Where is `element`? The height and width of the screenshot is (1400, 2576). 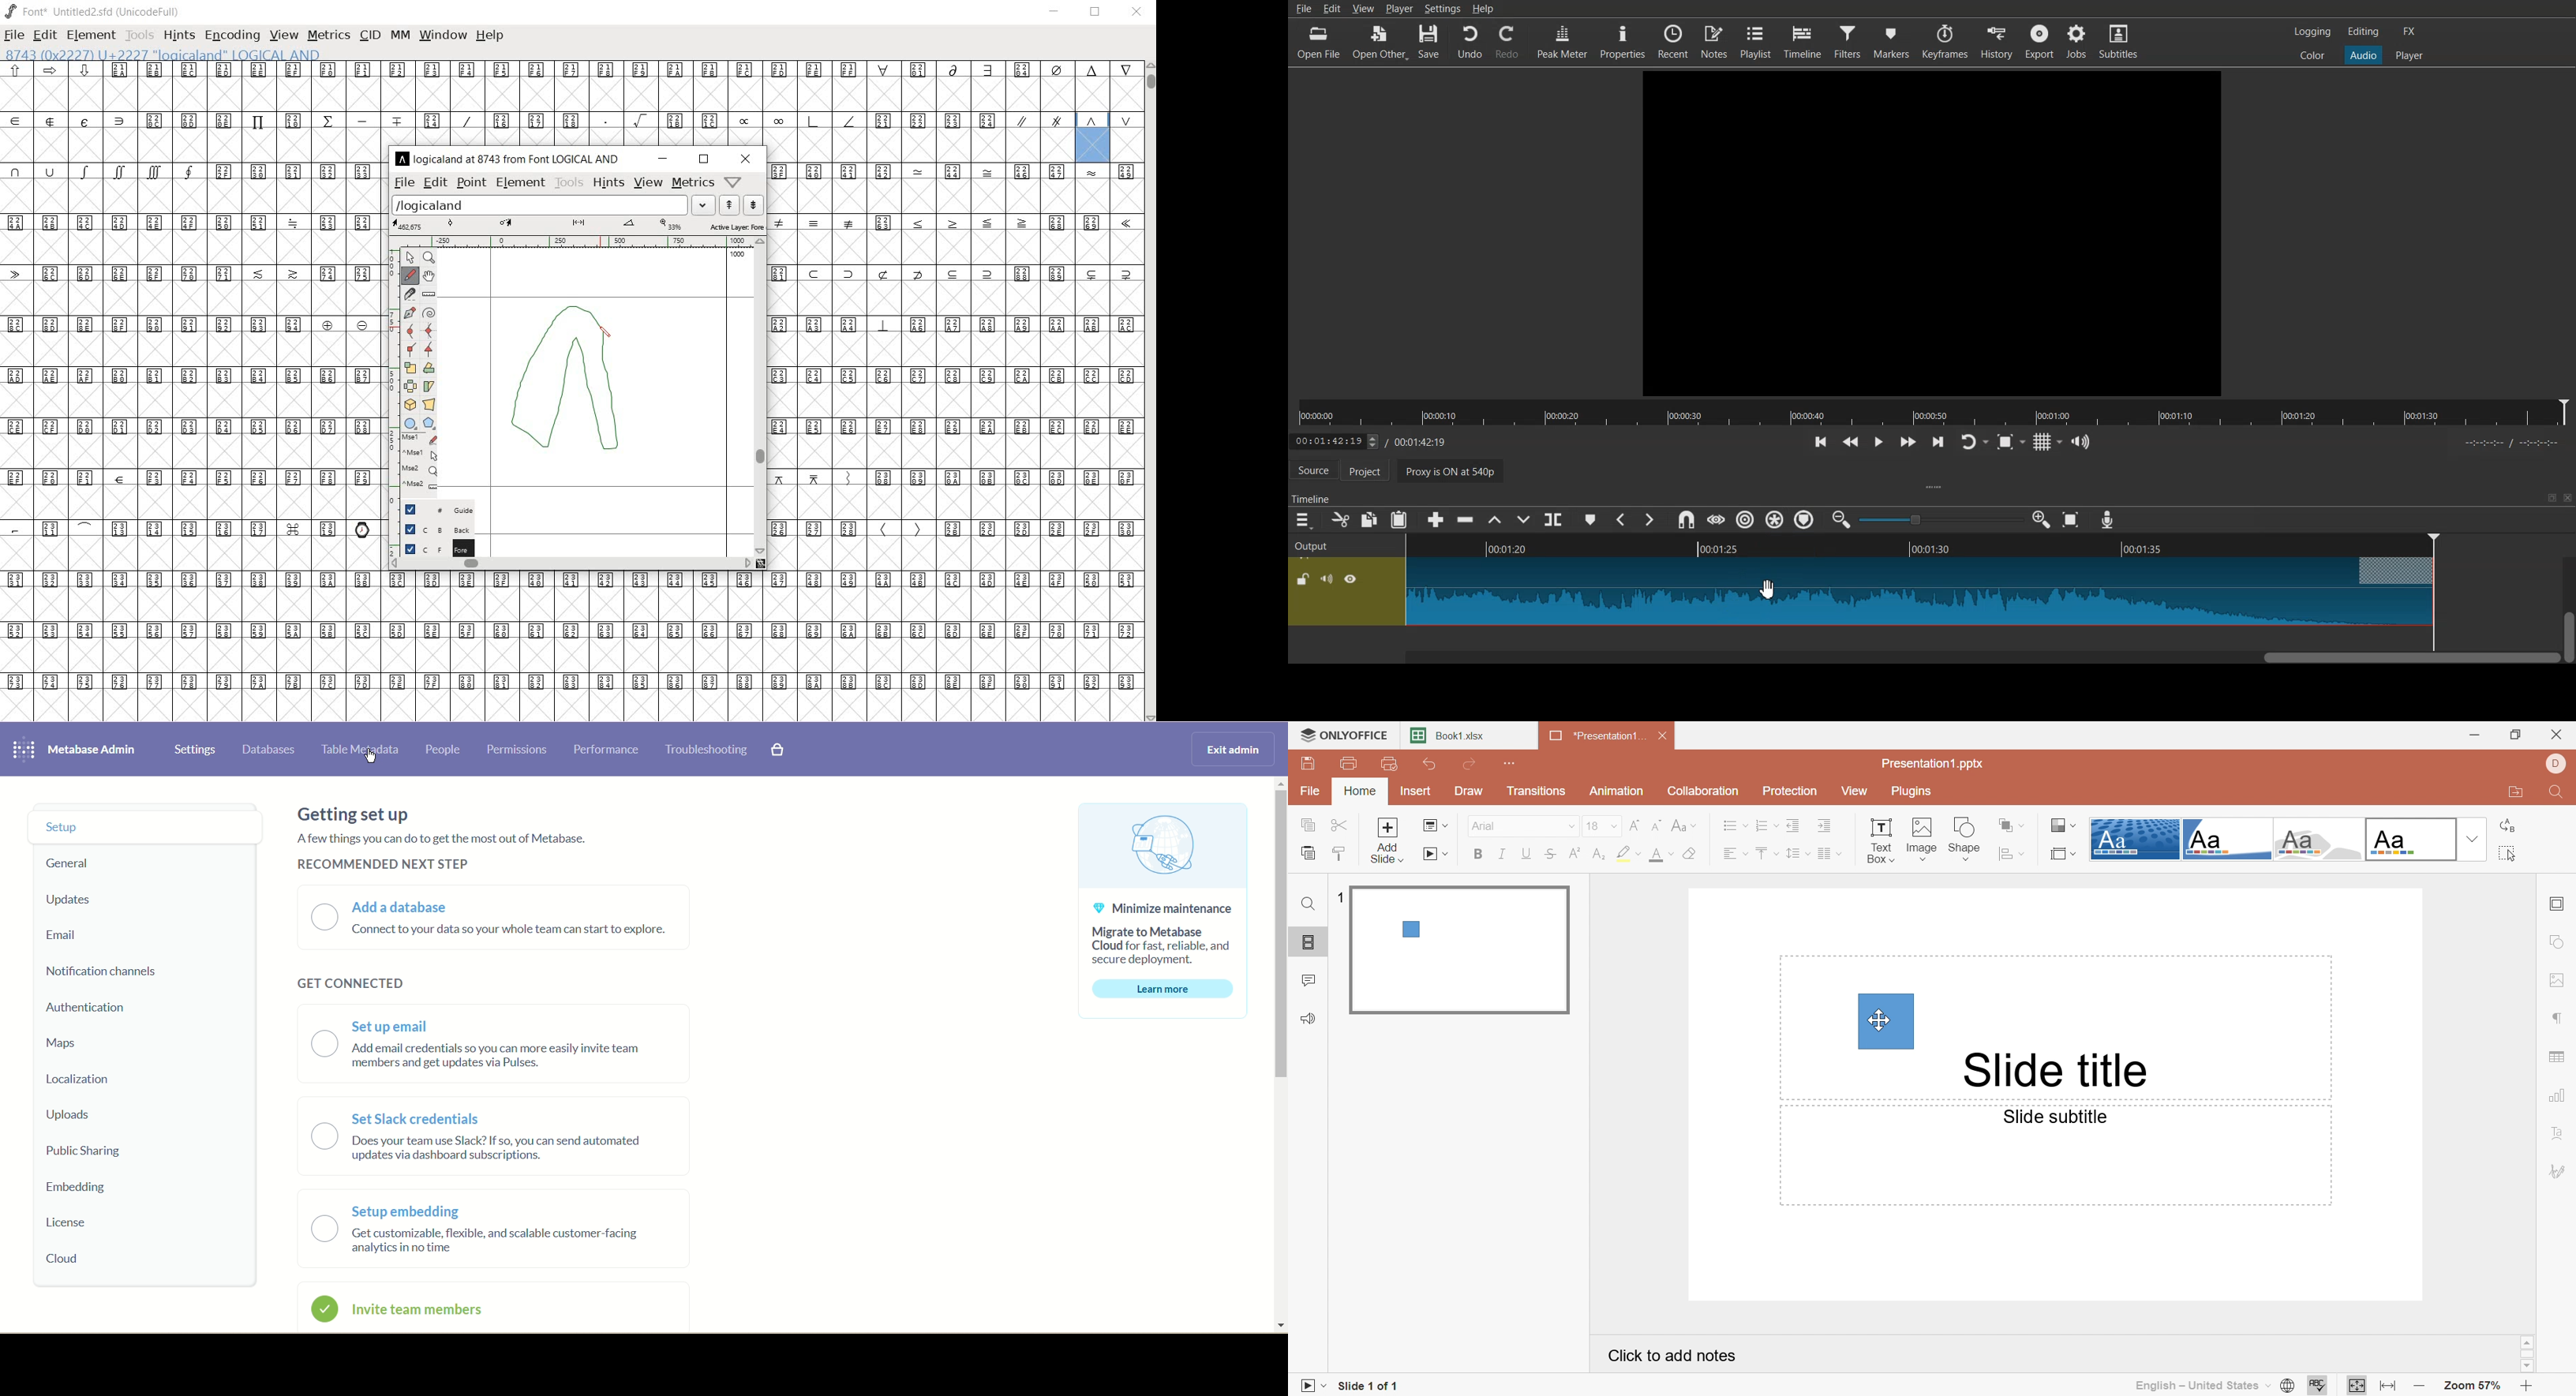
element is located at coordinates (521, 182).